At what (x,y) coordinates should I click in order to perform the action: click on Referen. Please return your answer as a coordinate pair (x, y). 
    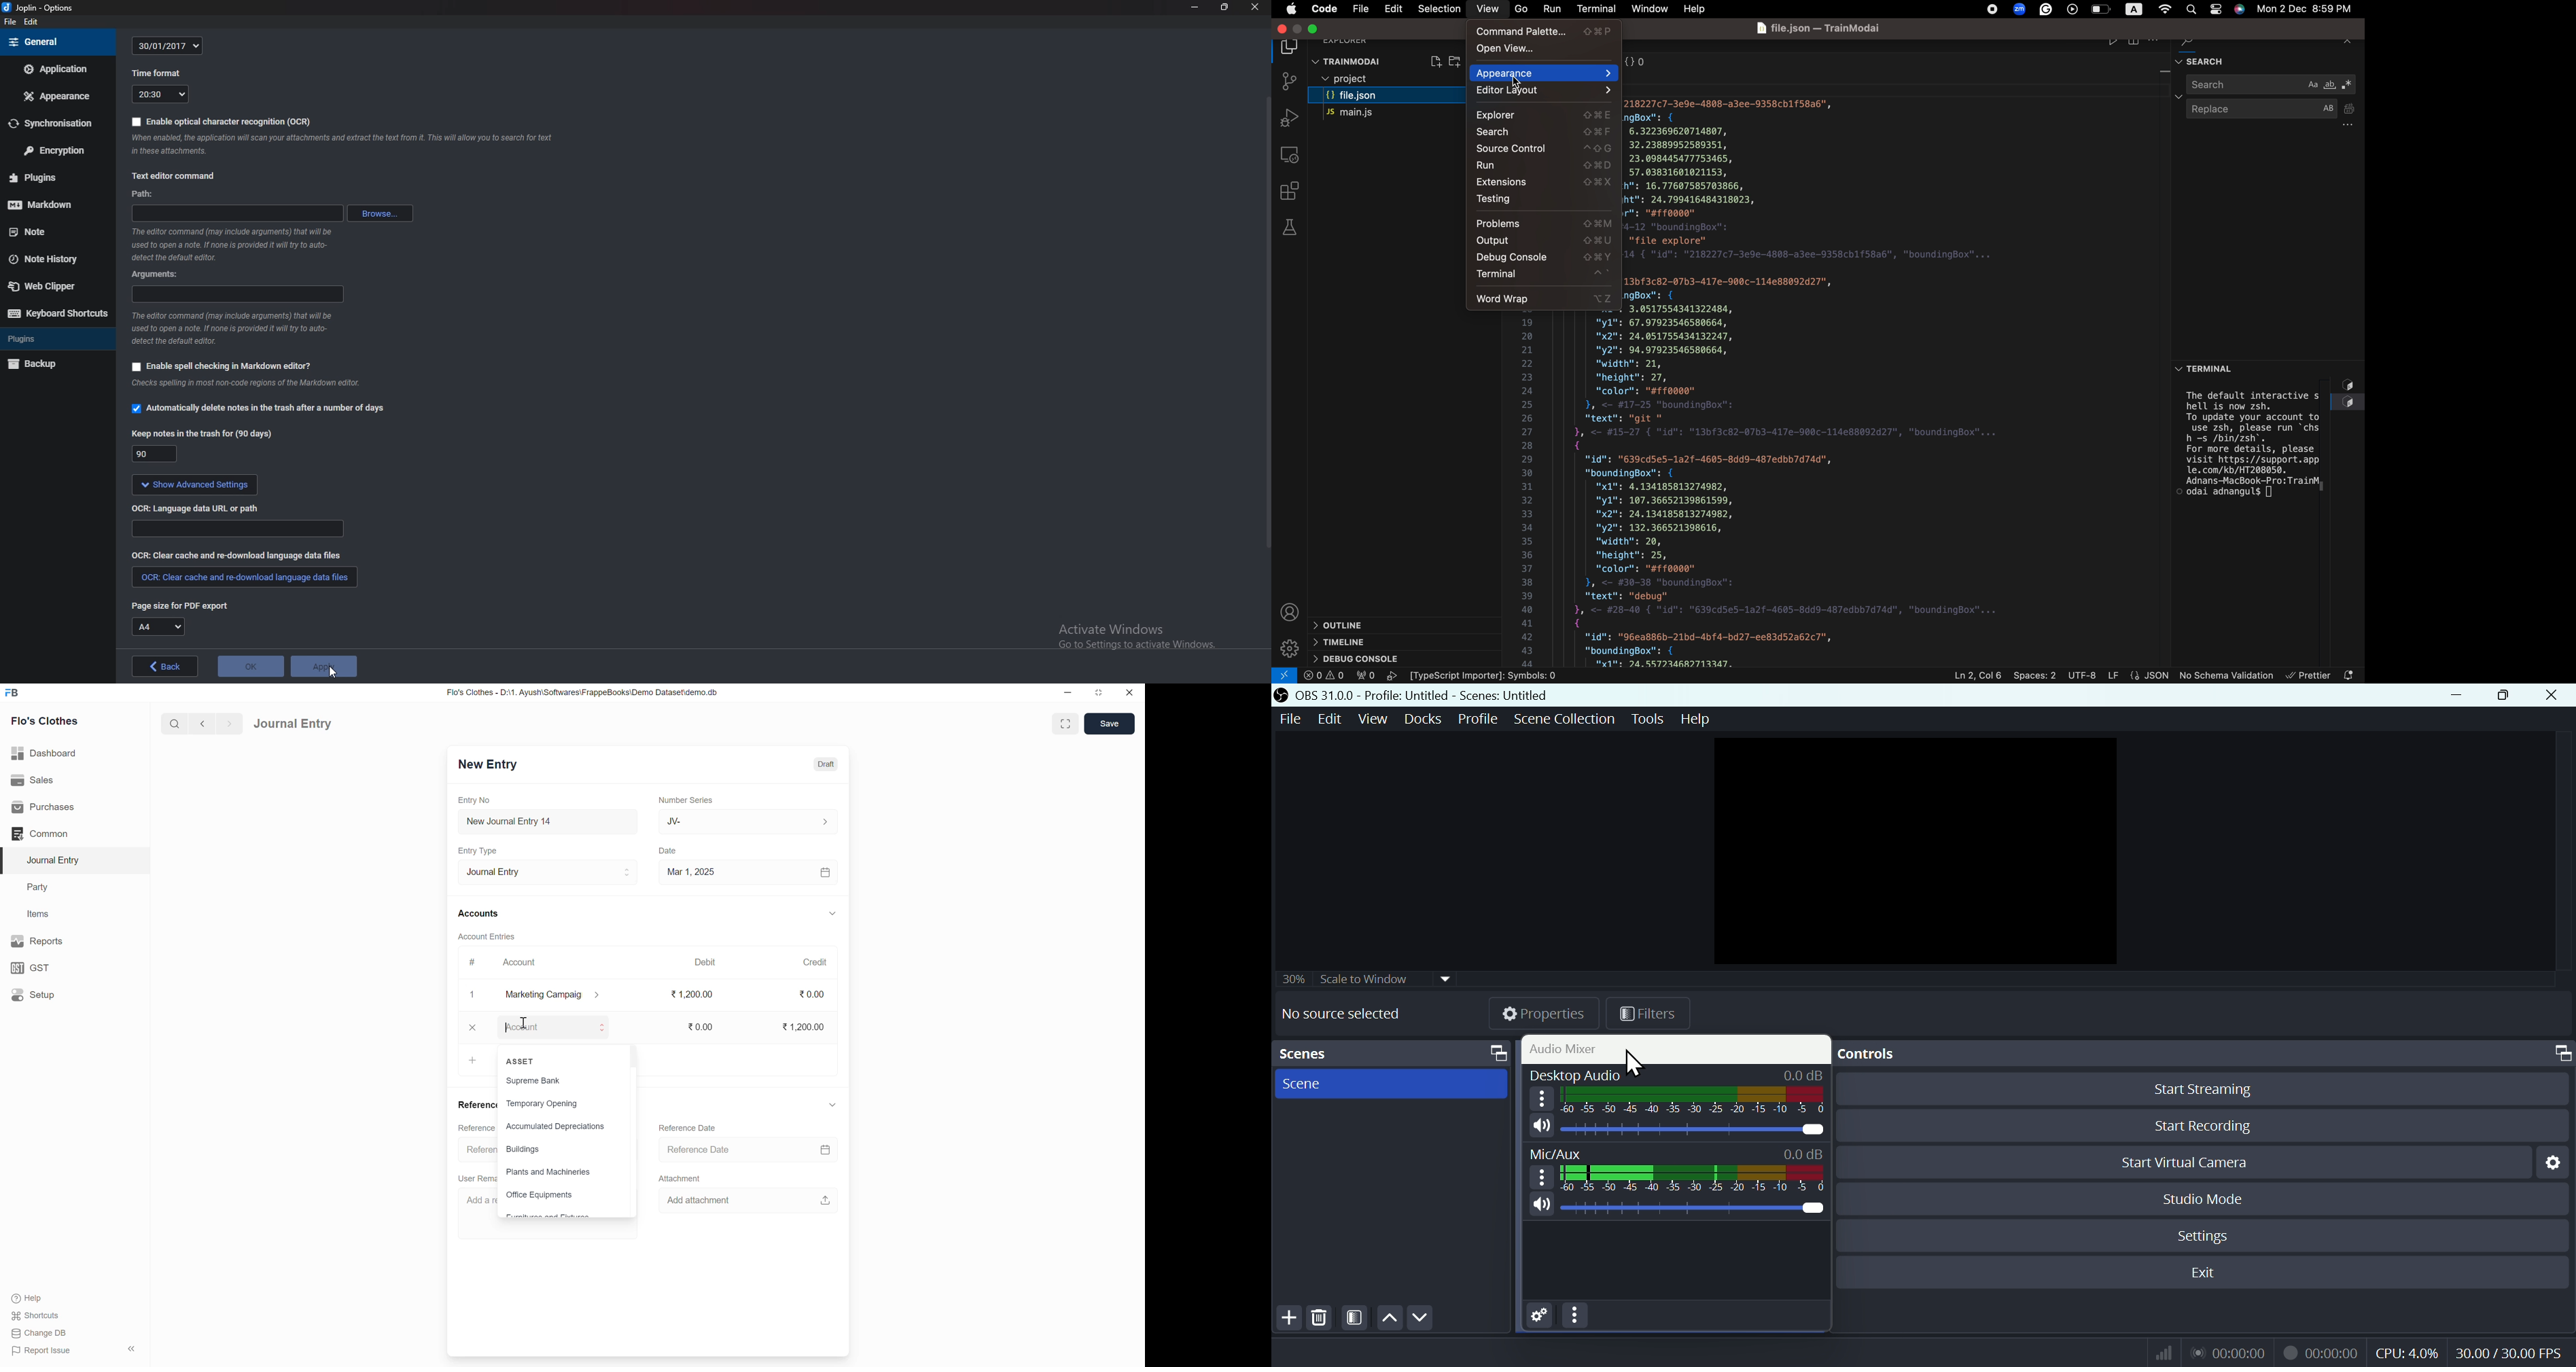
    Looking at the image, I should click on (480, 1150).